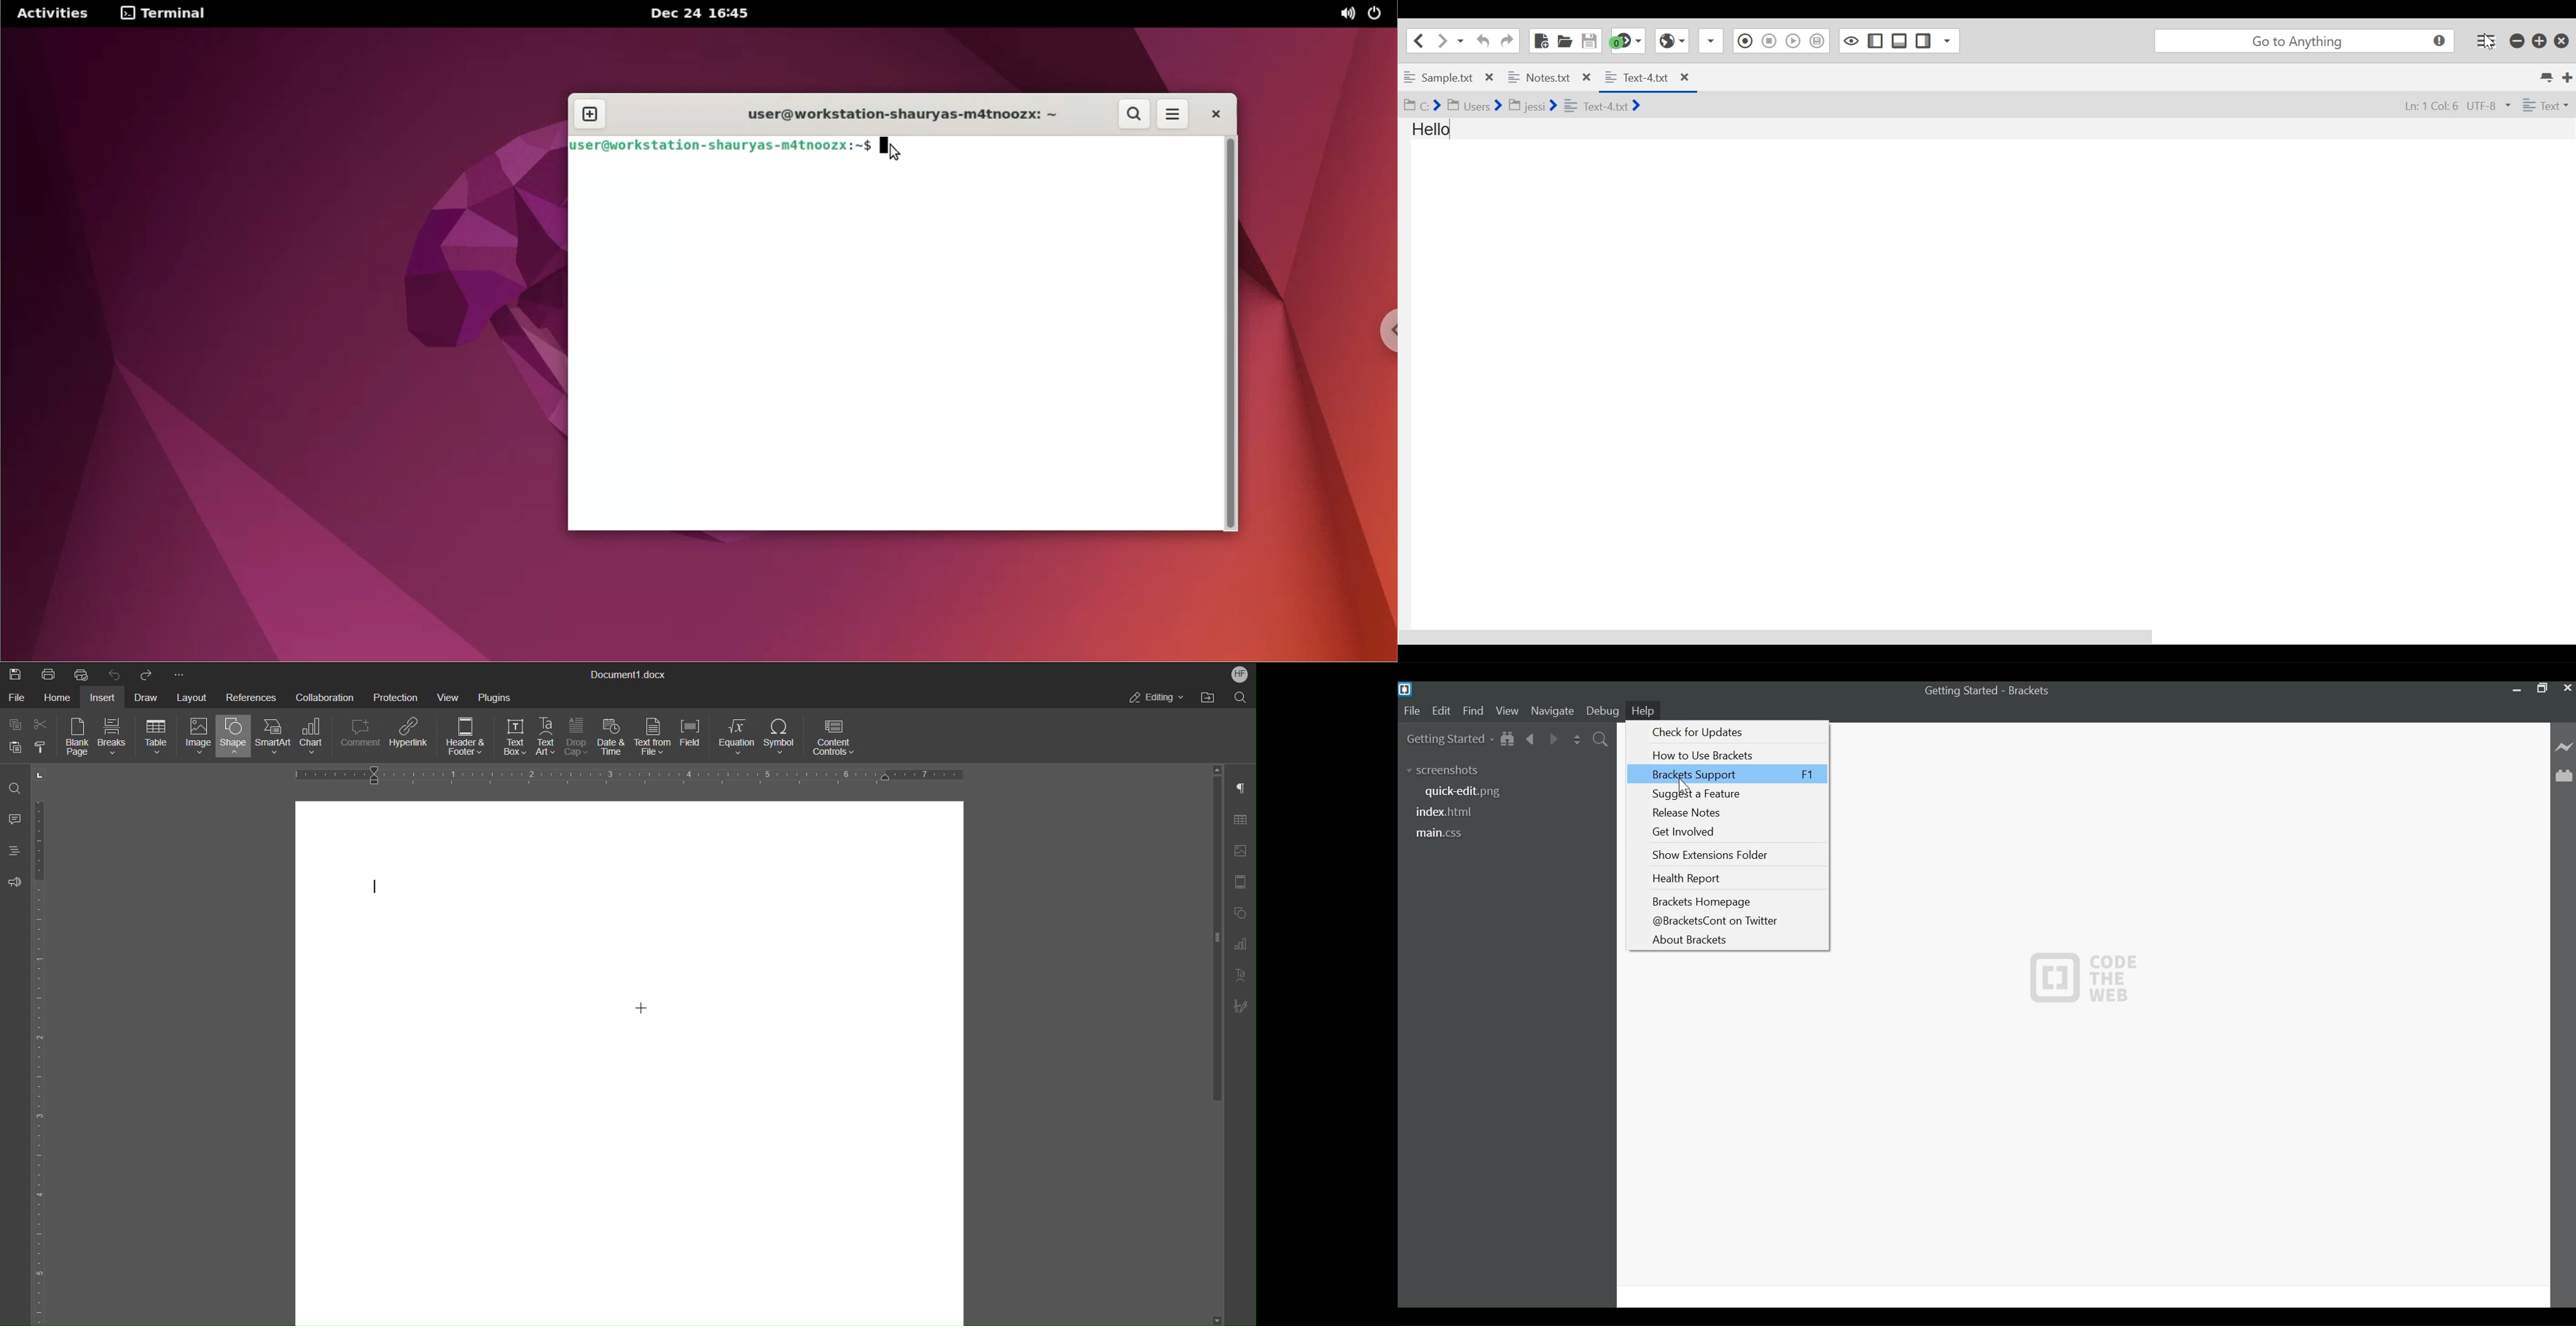  Describe the element at coordinates (1735, 879) in the screenshot. I see `Health Report` at that location.